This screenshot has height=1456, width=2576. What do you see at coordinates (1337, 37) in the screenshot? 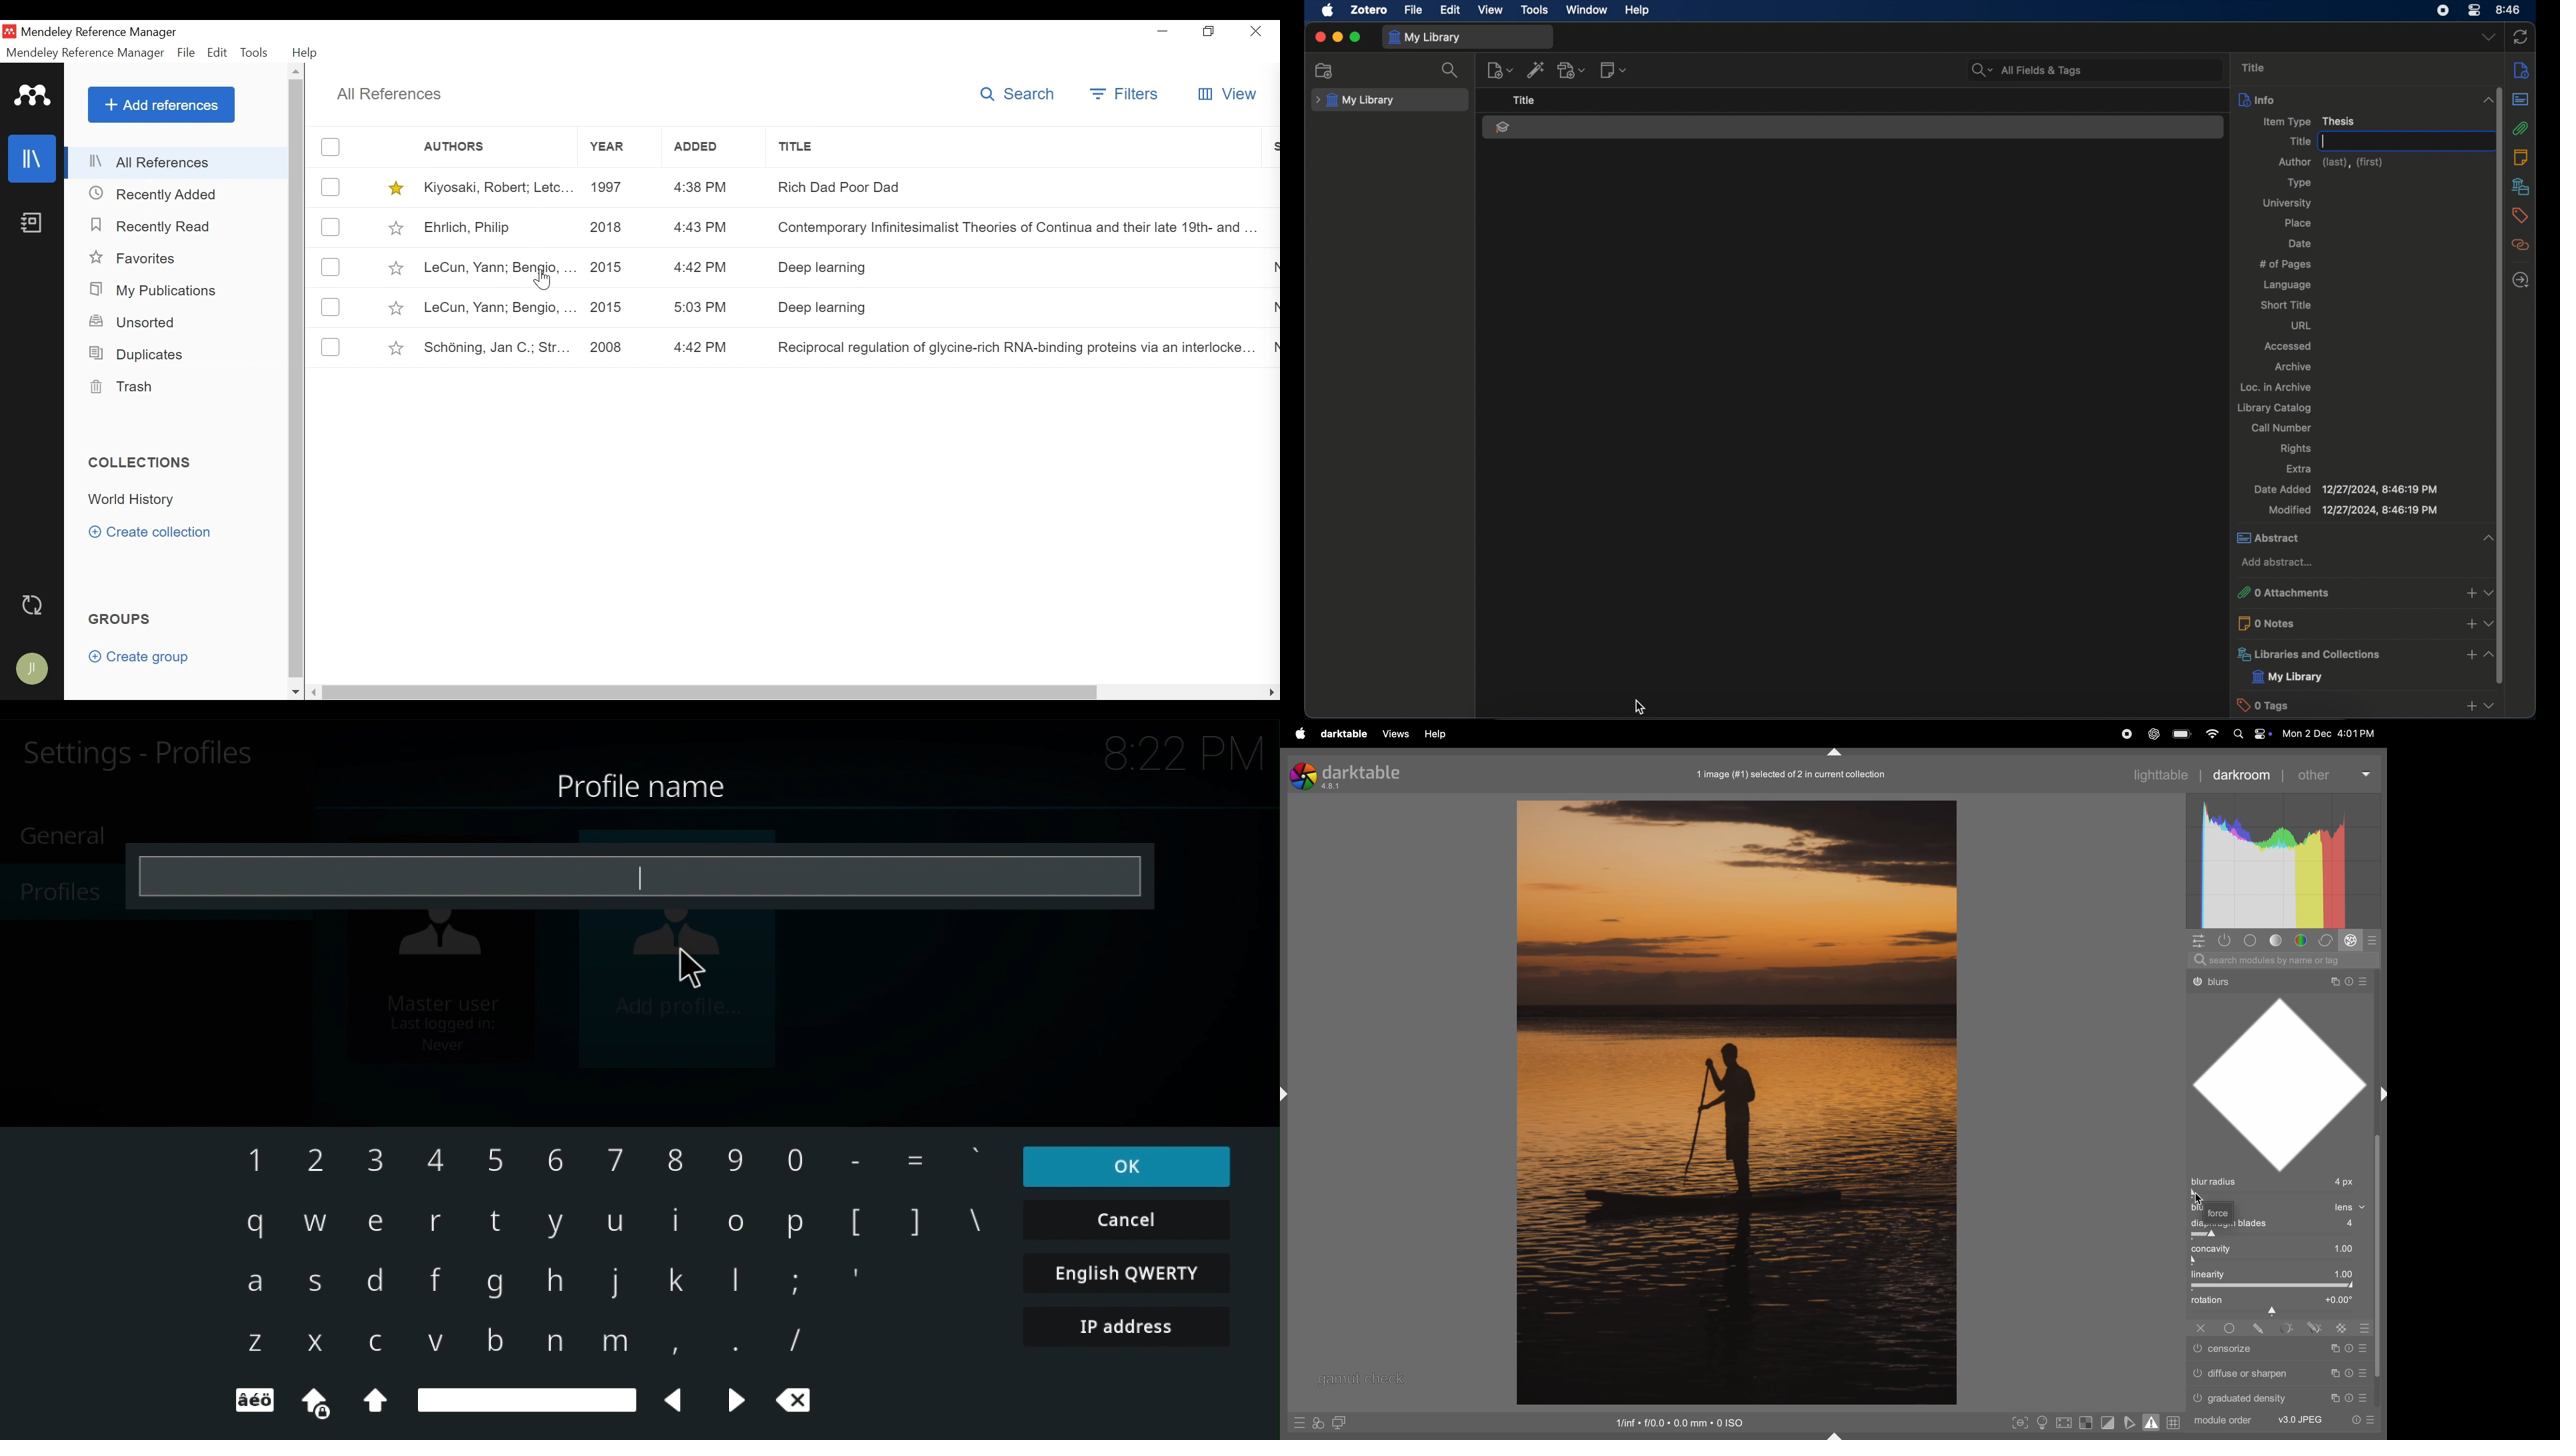
I see `minimize` at bounding box center [1337, 37].